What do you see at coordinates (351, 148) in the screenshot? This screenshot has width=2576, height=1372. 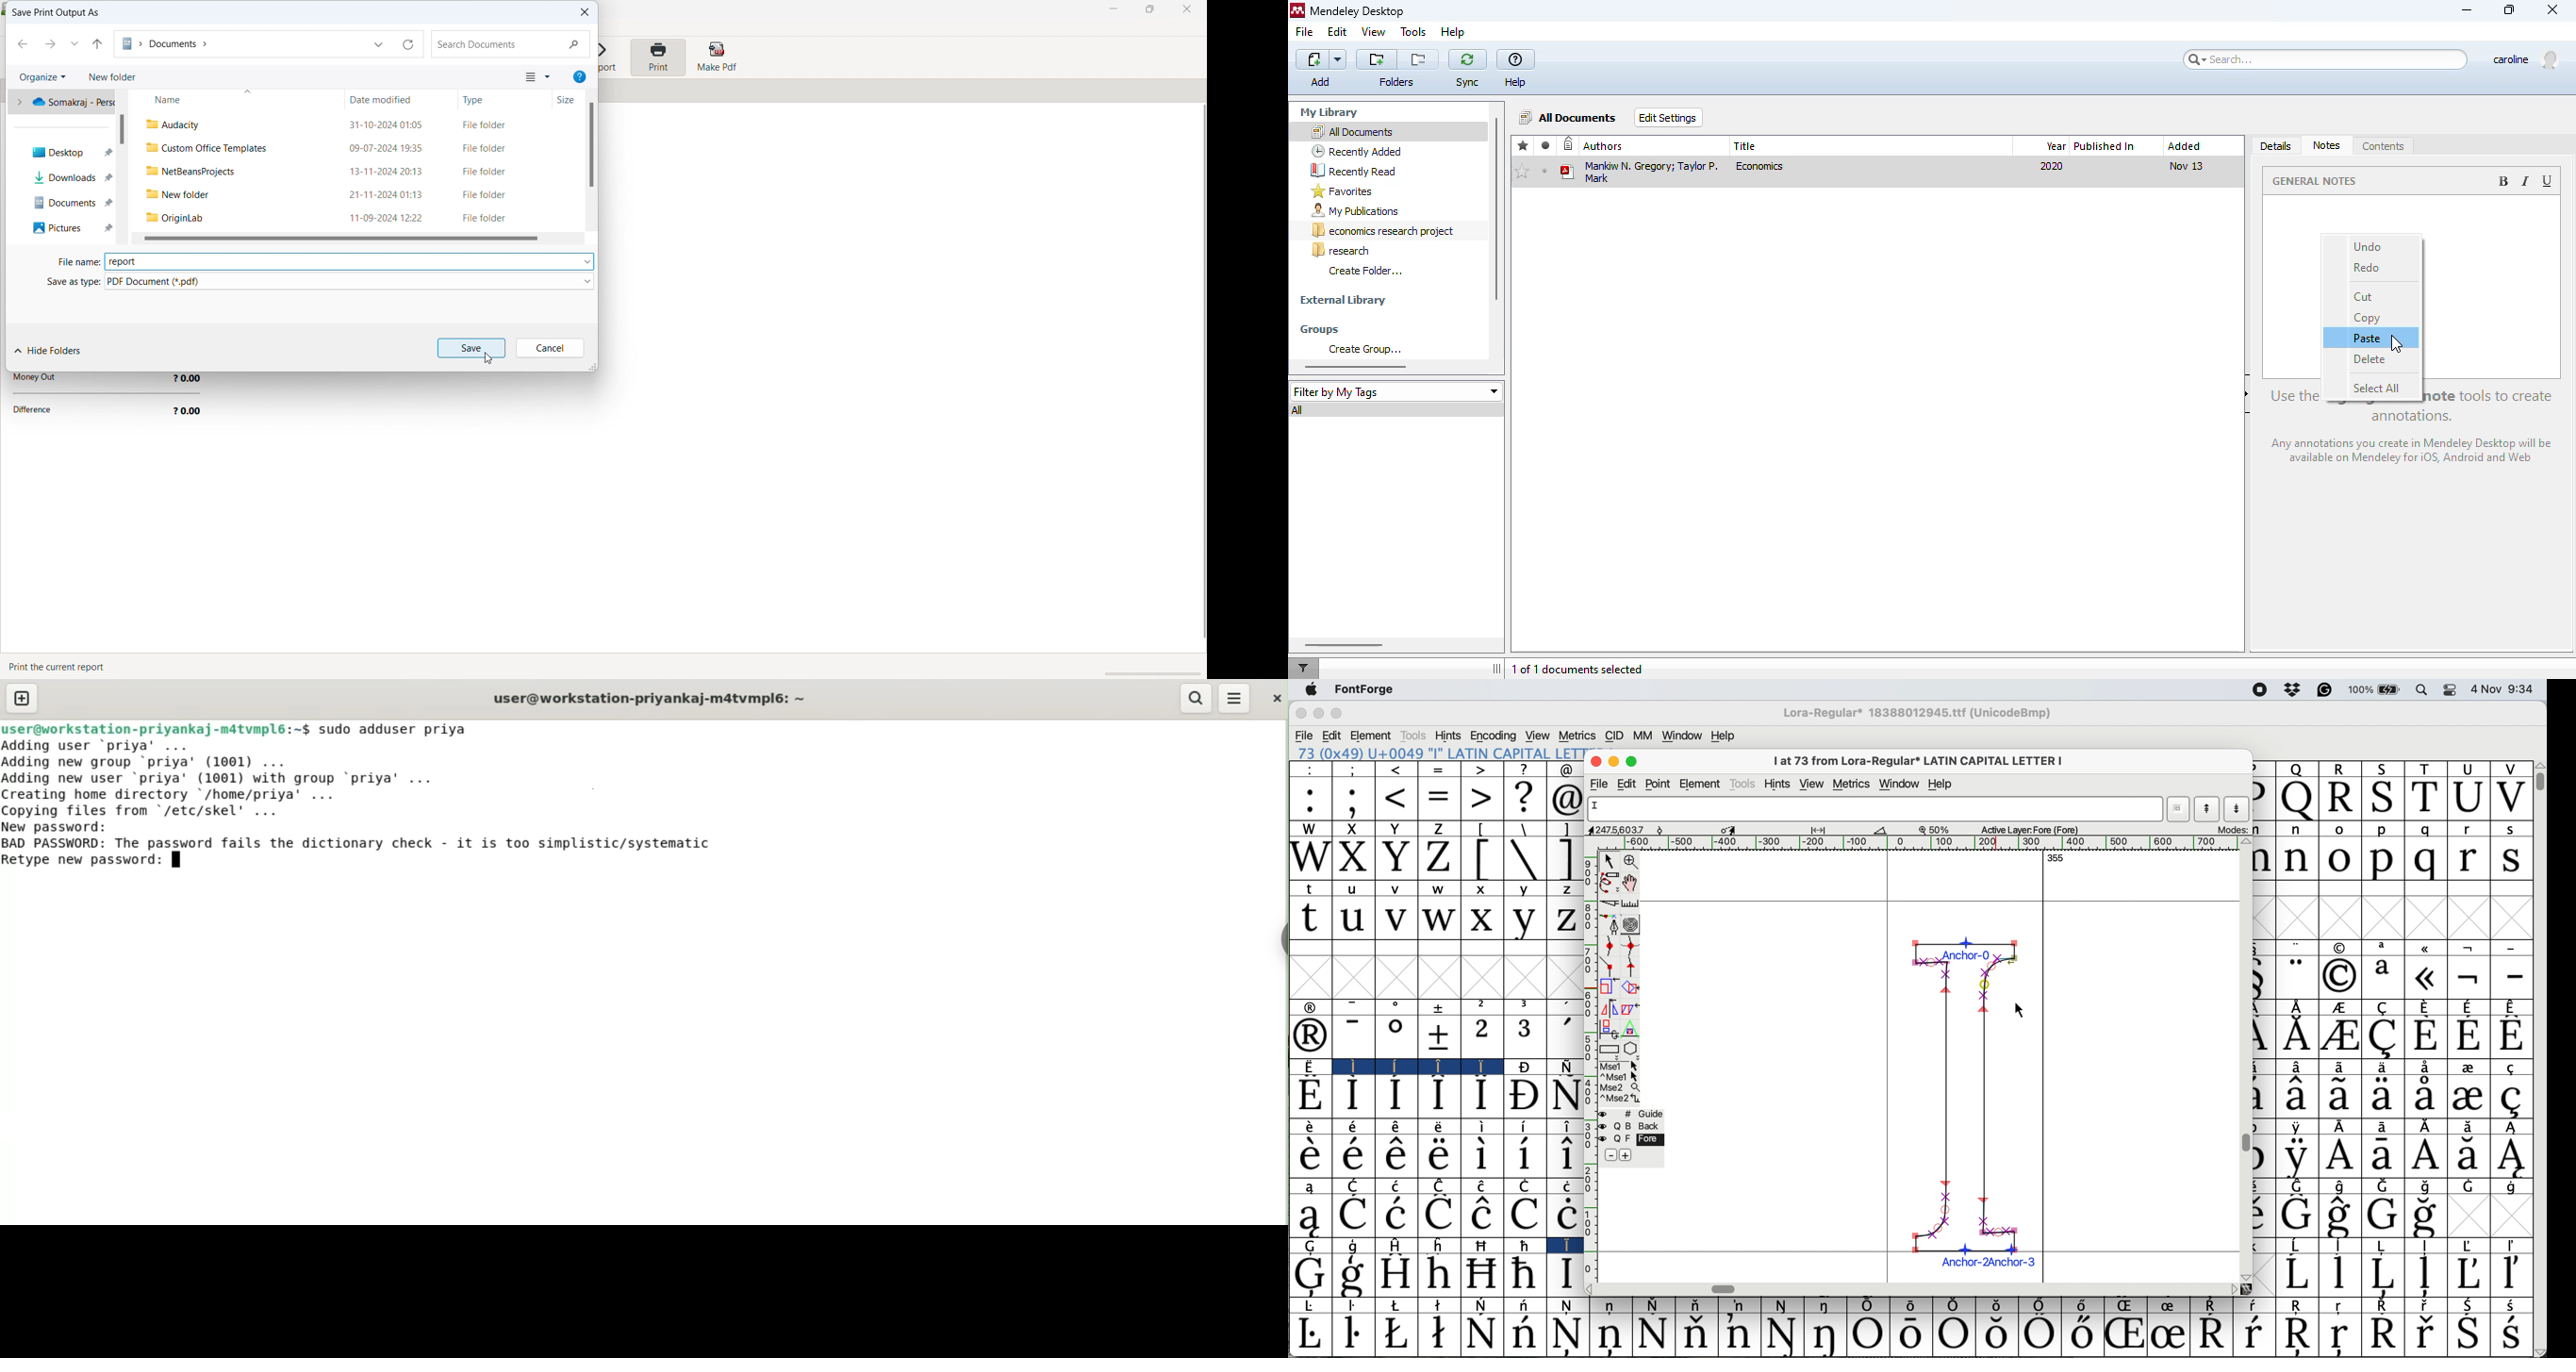 I see `2 Custom Office Templates. 09-07-2024 19:35 File folder` at bounding box center [351, 148].